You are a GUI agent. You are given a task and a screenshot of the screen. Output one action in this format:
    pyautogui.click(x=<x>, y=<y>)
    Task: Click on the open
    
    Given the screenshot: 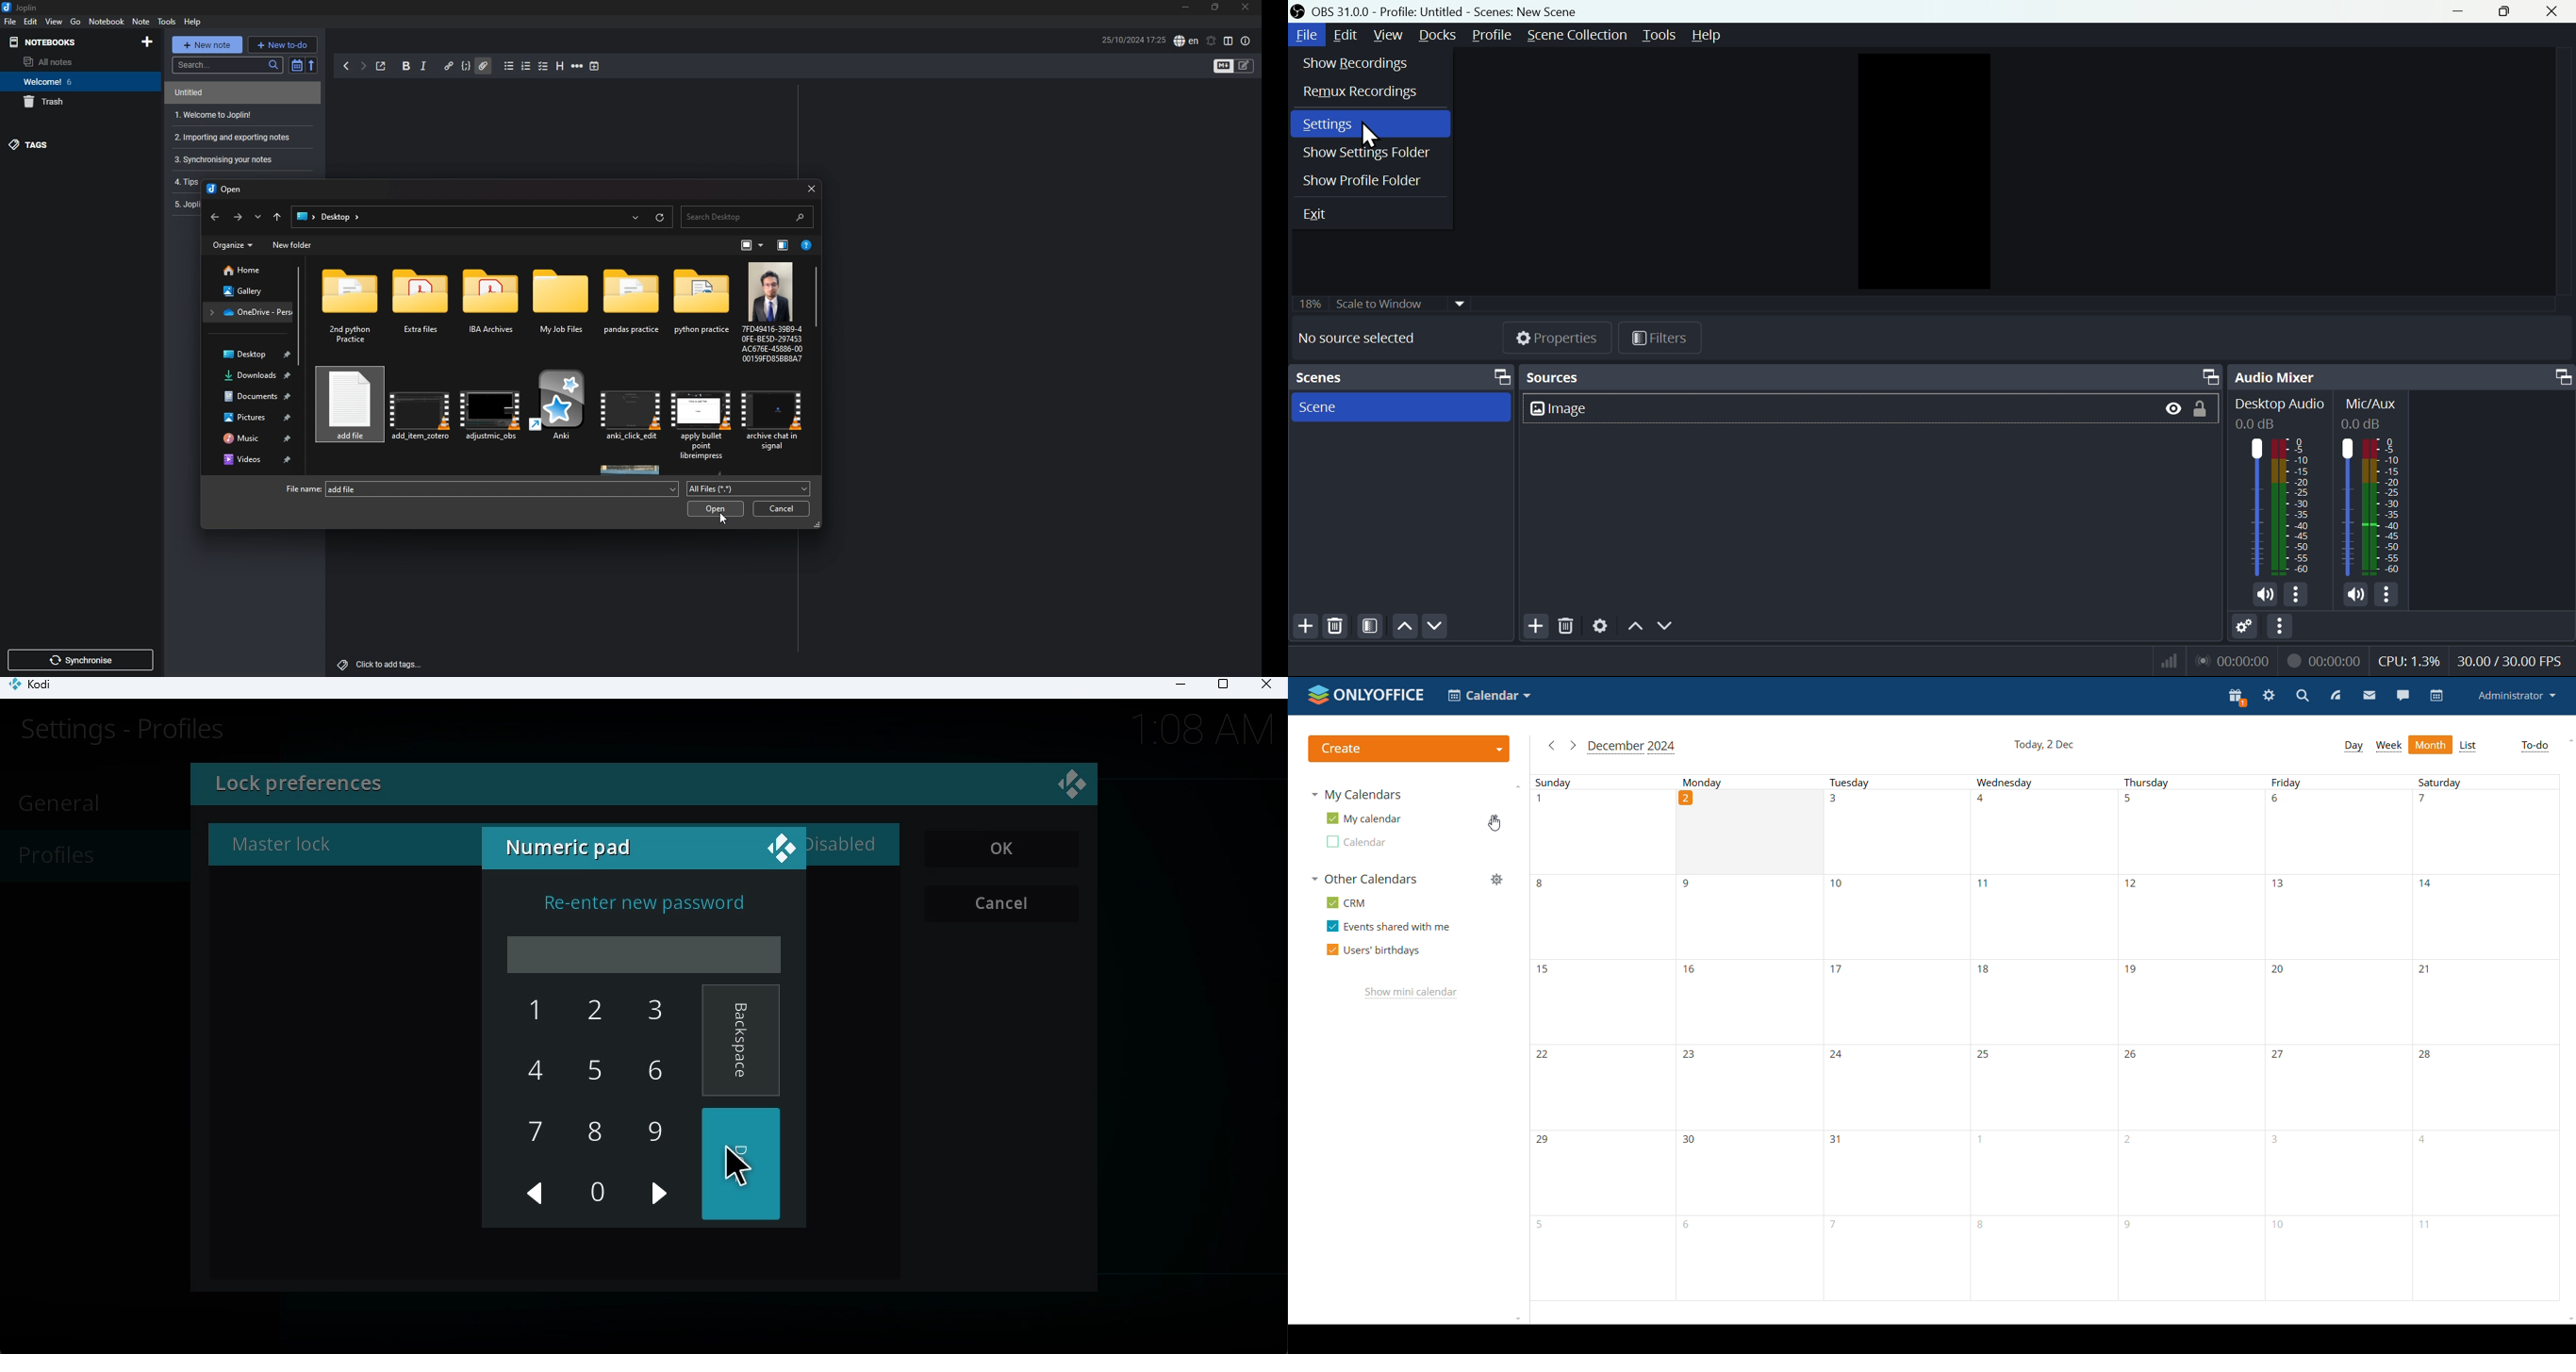 What is the action you would take?
    pyautogui.click(x=718, y=509)
    